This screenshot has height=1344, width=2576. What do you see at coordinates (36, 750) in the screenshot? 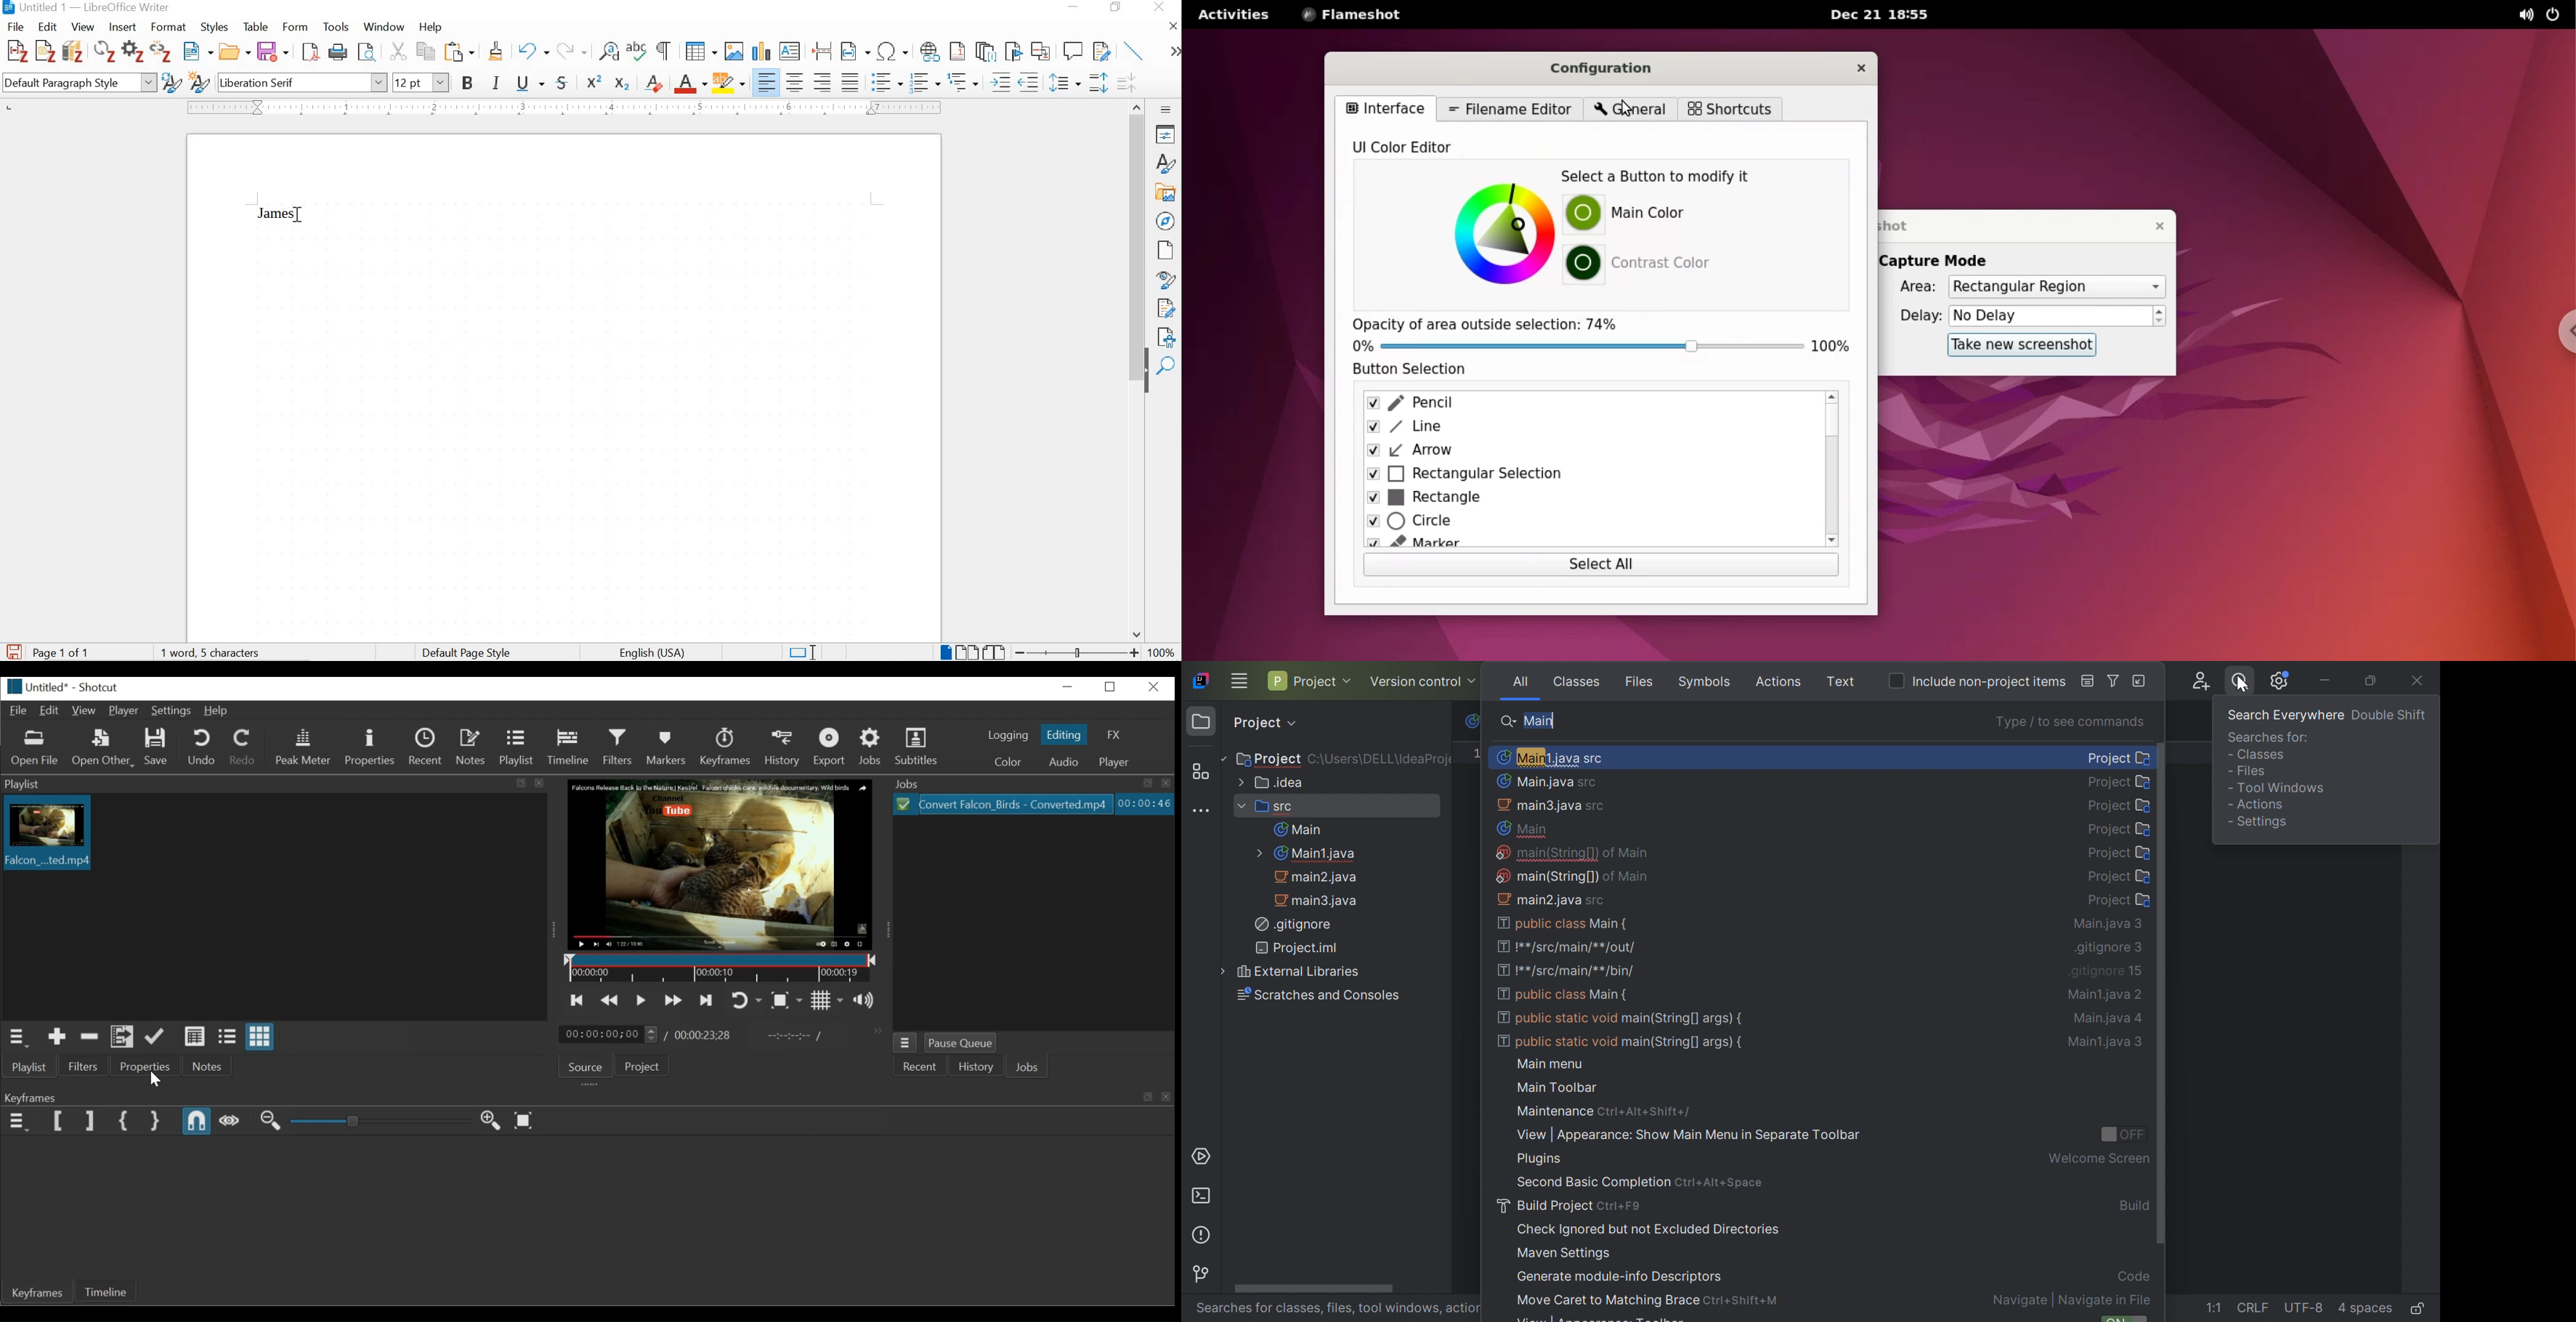
I see `Open File` at bounding box center [36, 750].